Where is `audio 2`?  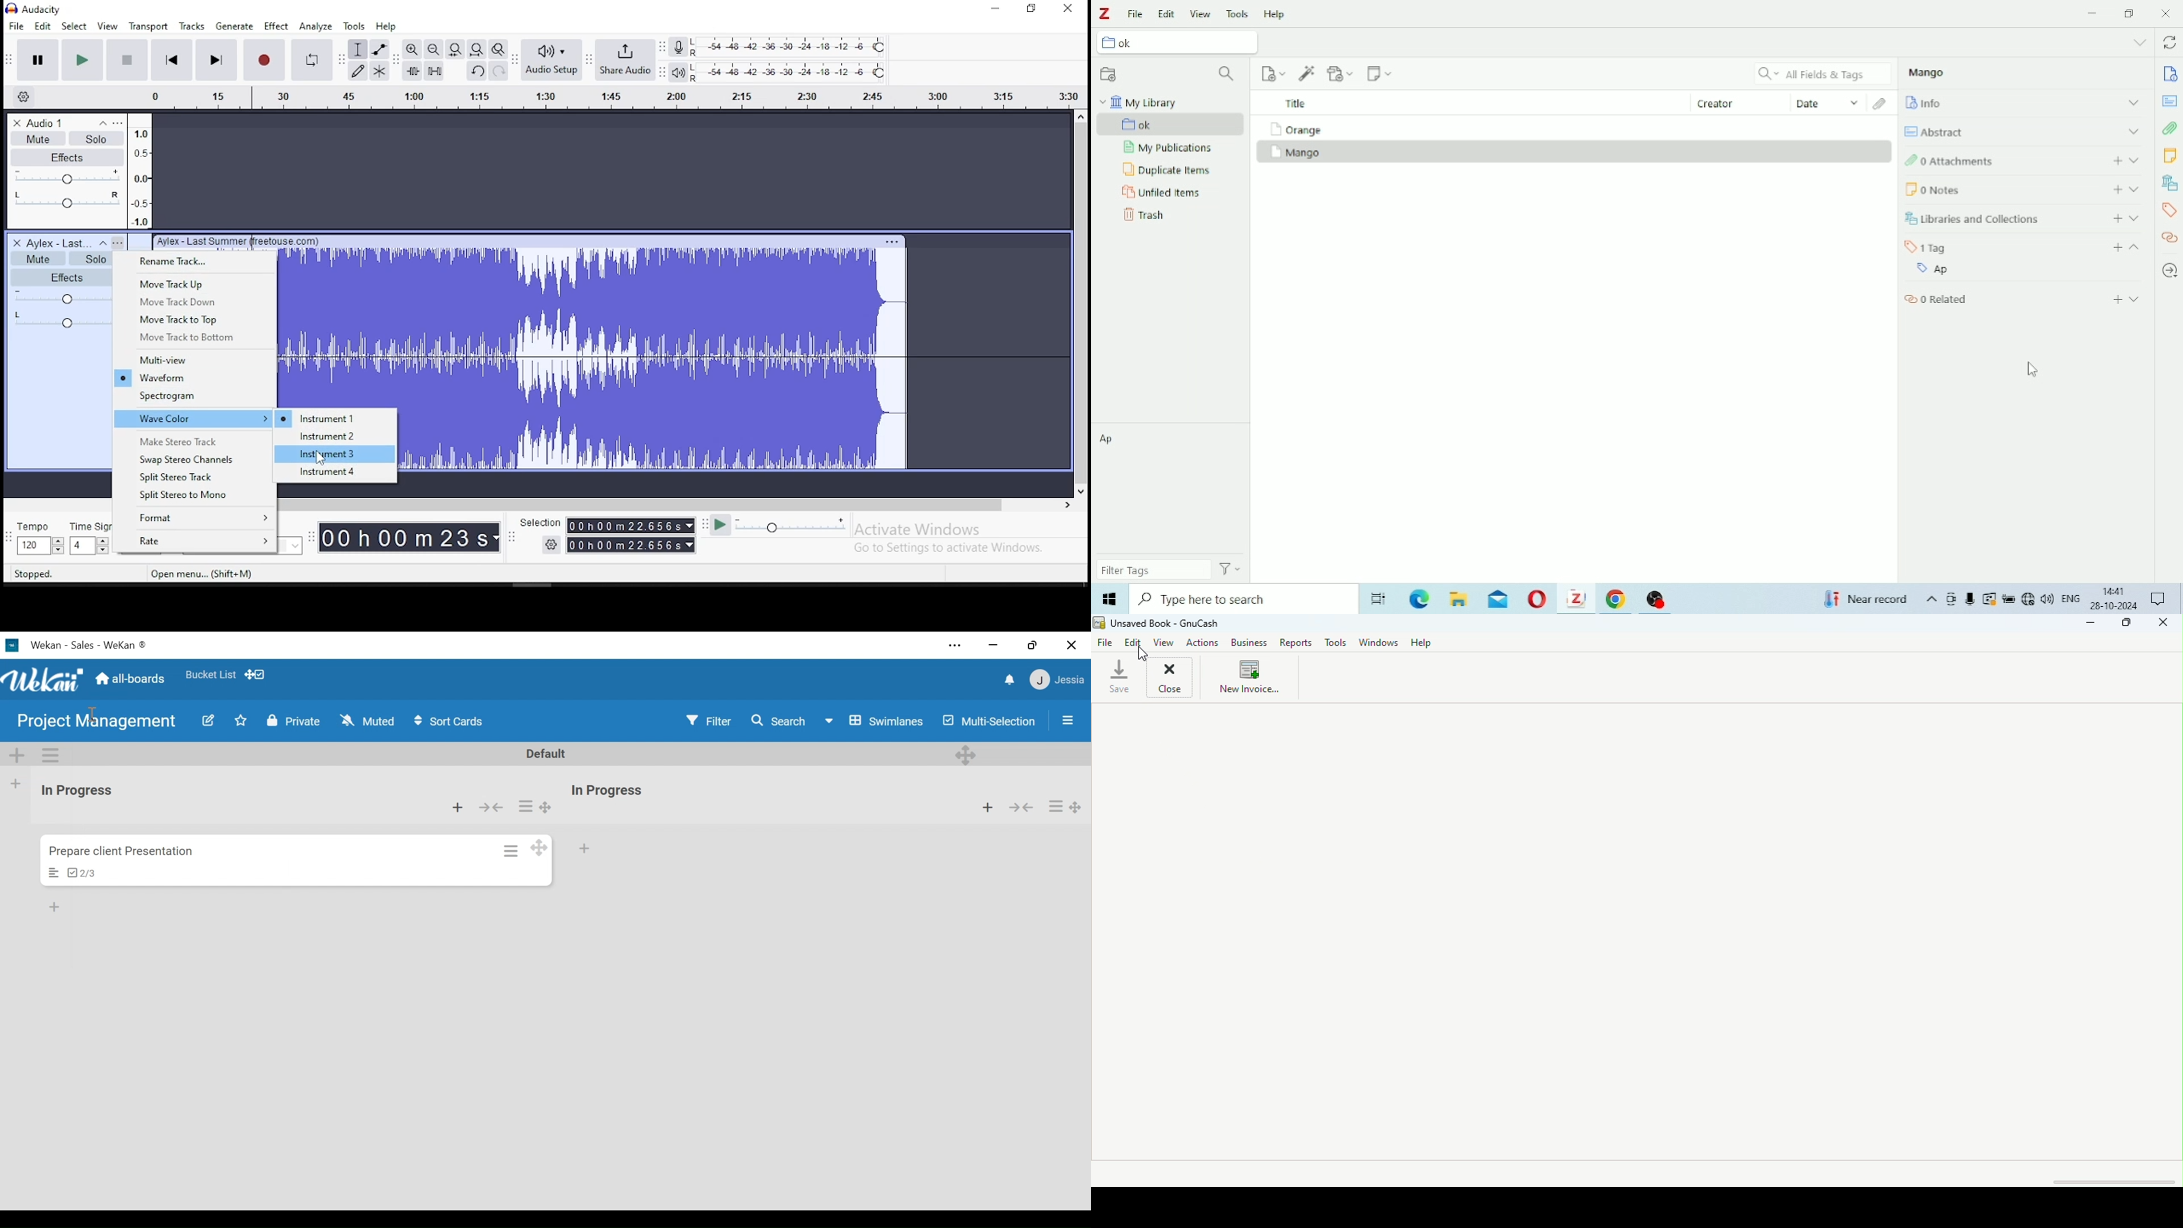 audio 2 is located at coordinates (58, 243).